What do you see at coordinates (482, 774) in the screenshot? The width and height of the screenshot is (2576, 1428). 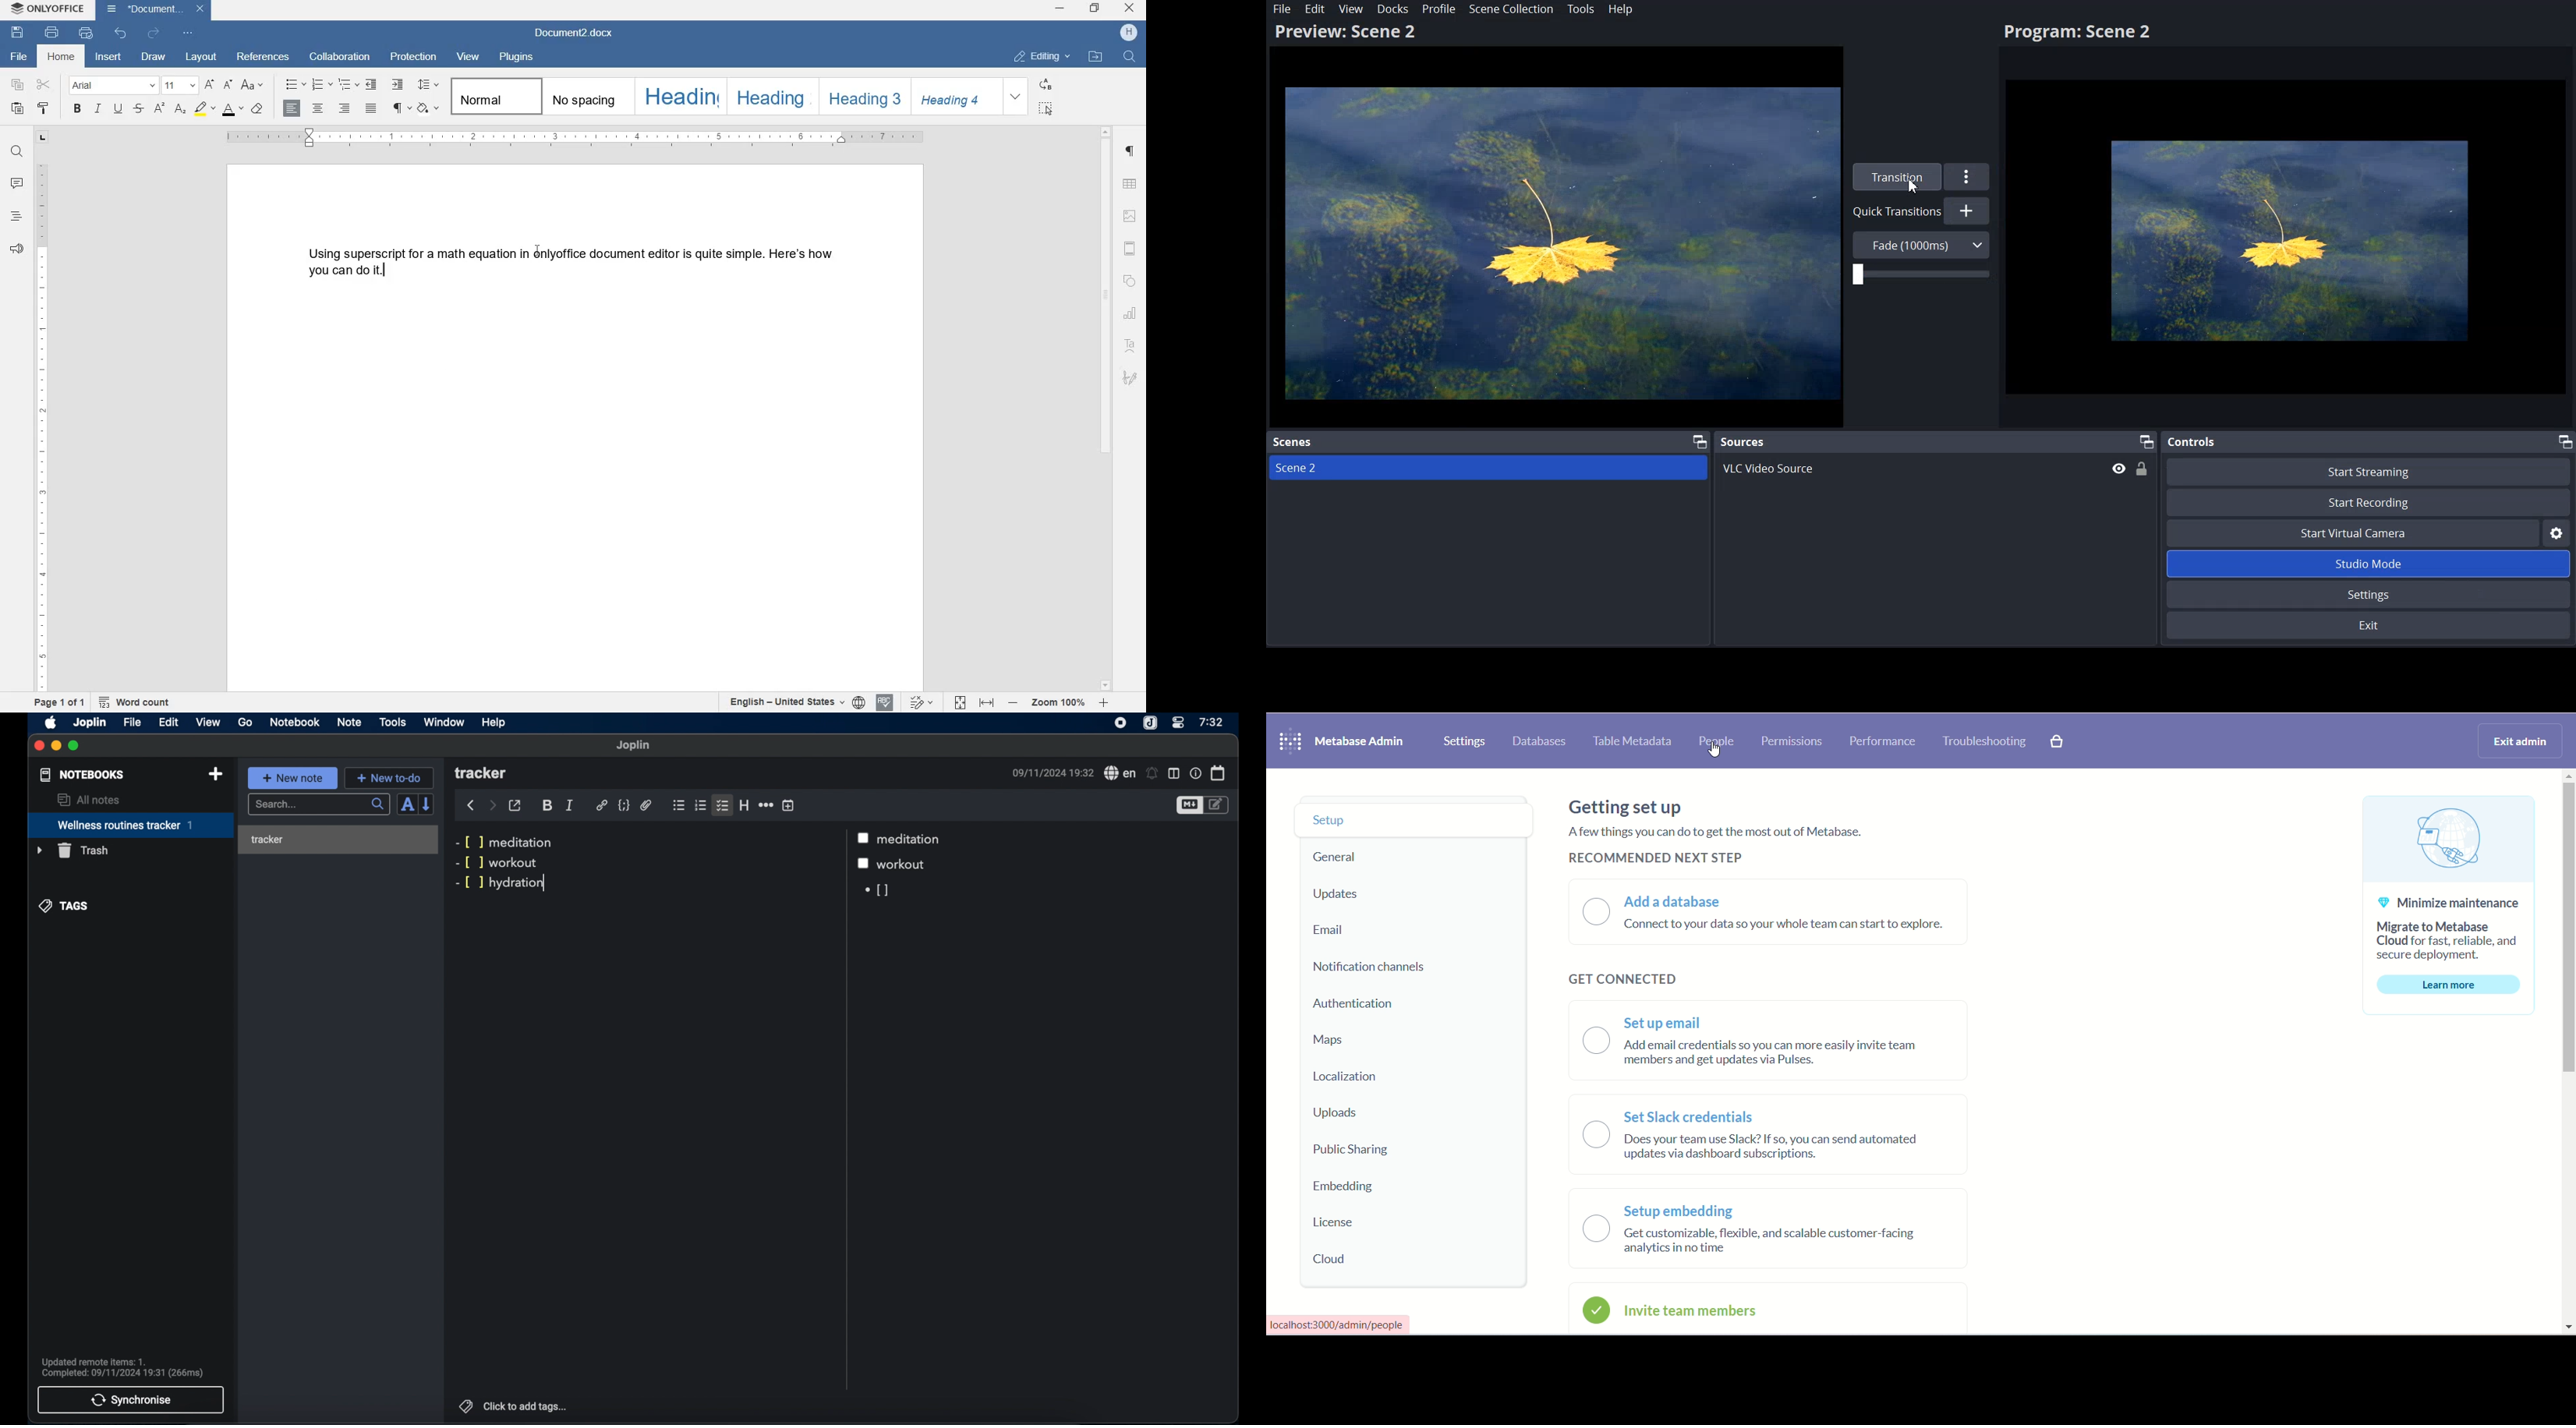 I see `tracker` at bounding box center [482, 774].